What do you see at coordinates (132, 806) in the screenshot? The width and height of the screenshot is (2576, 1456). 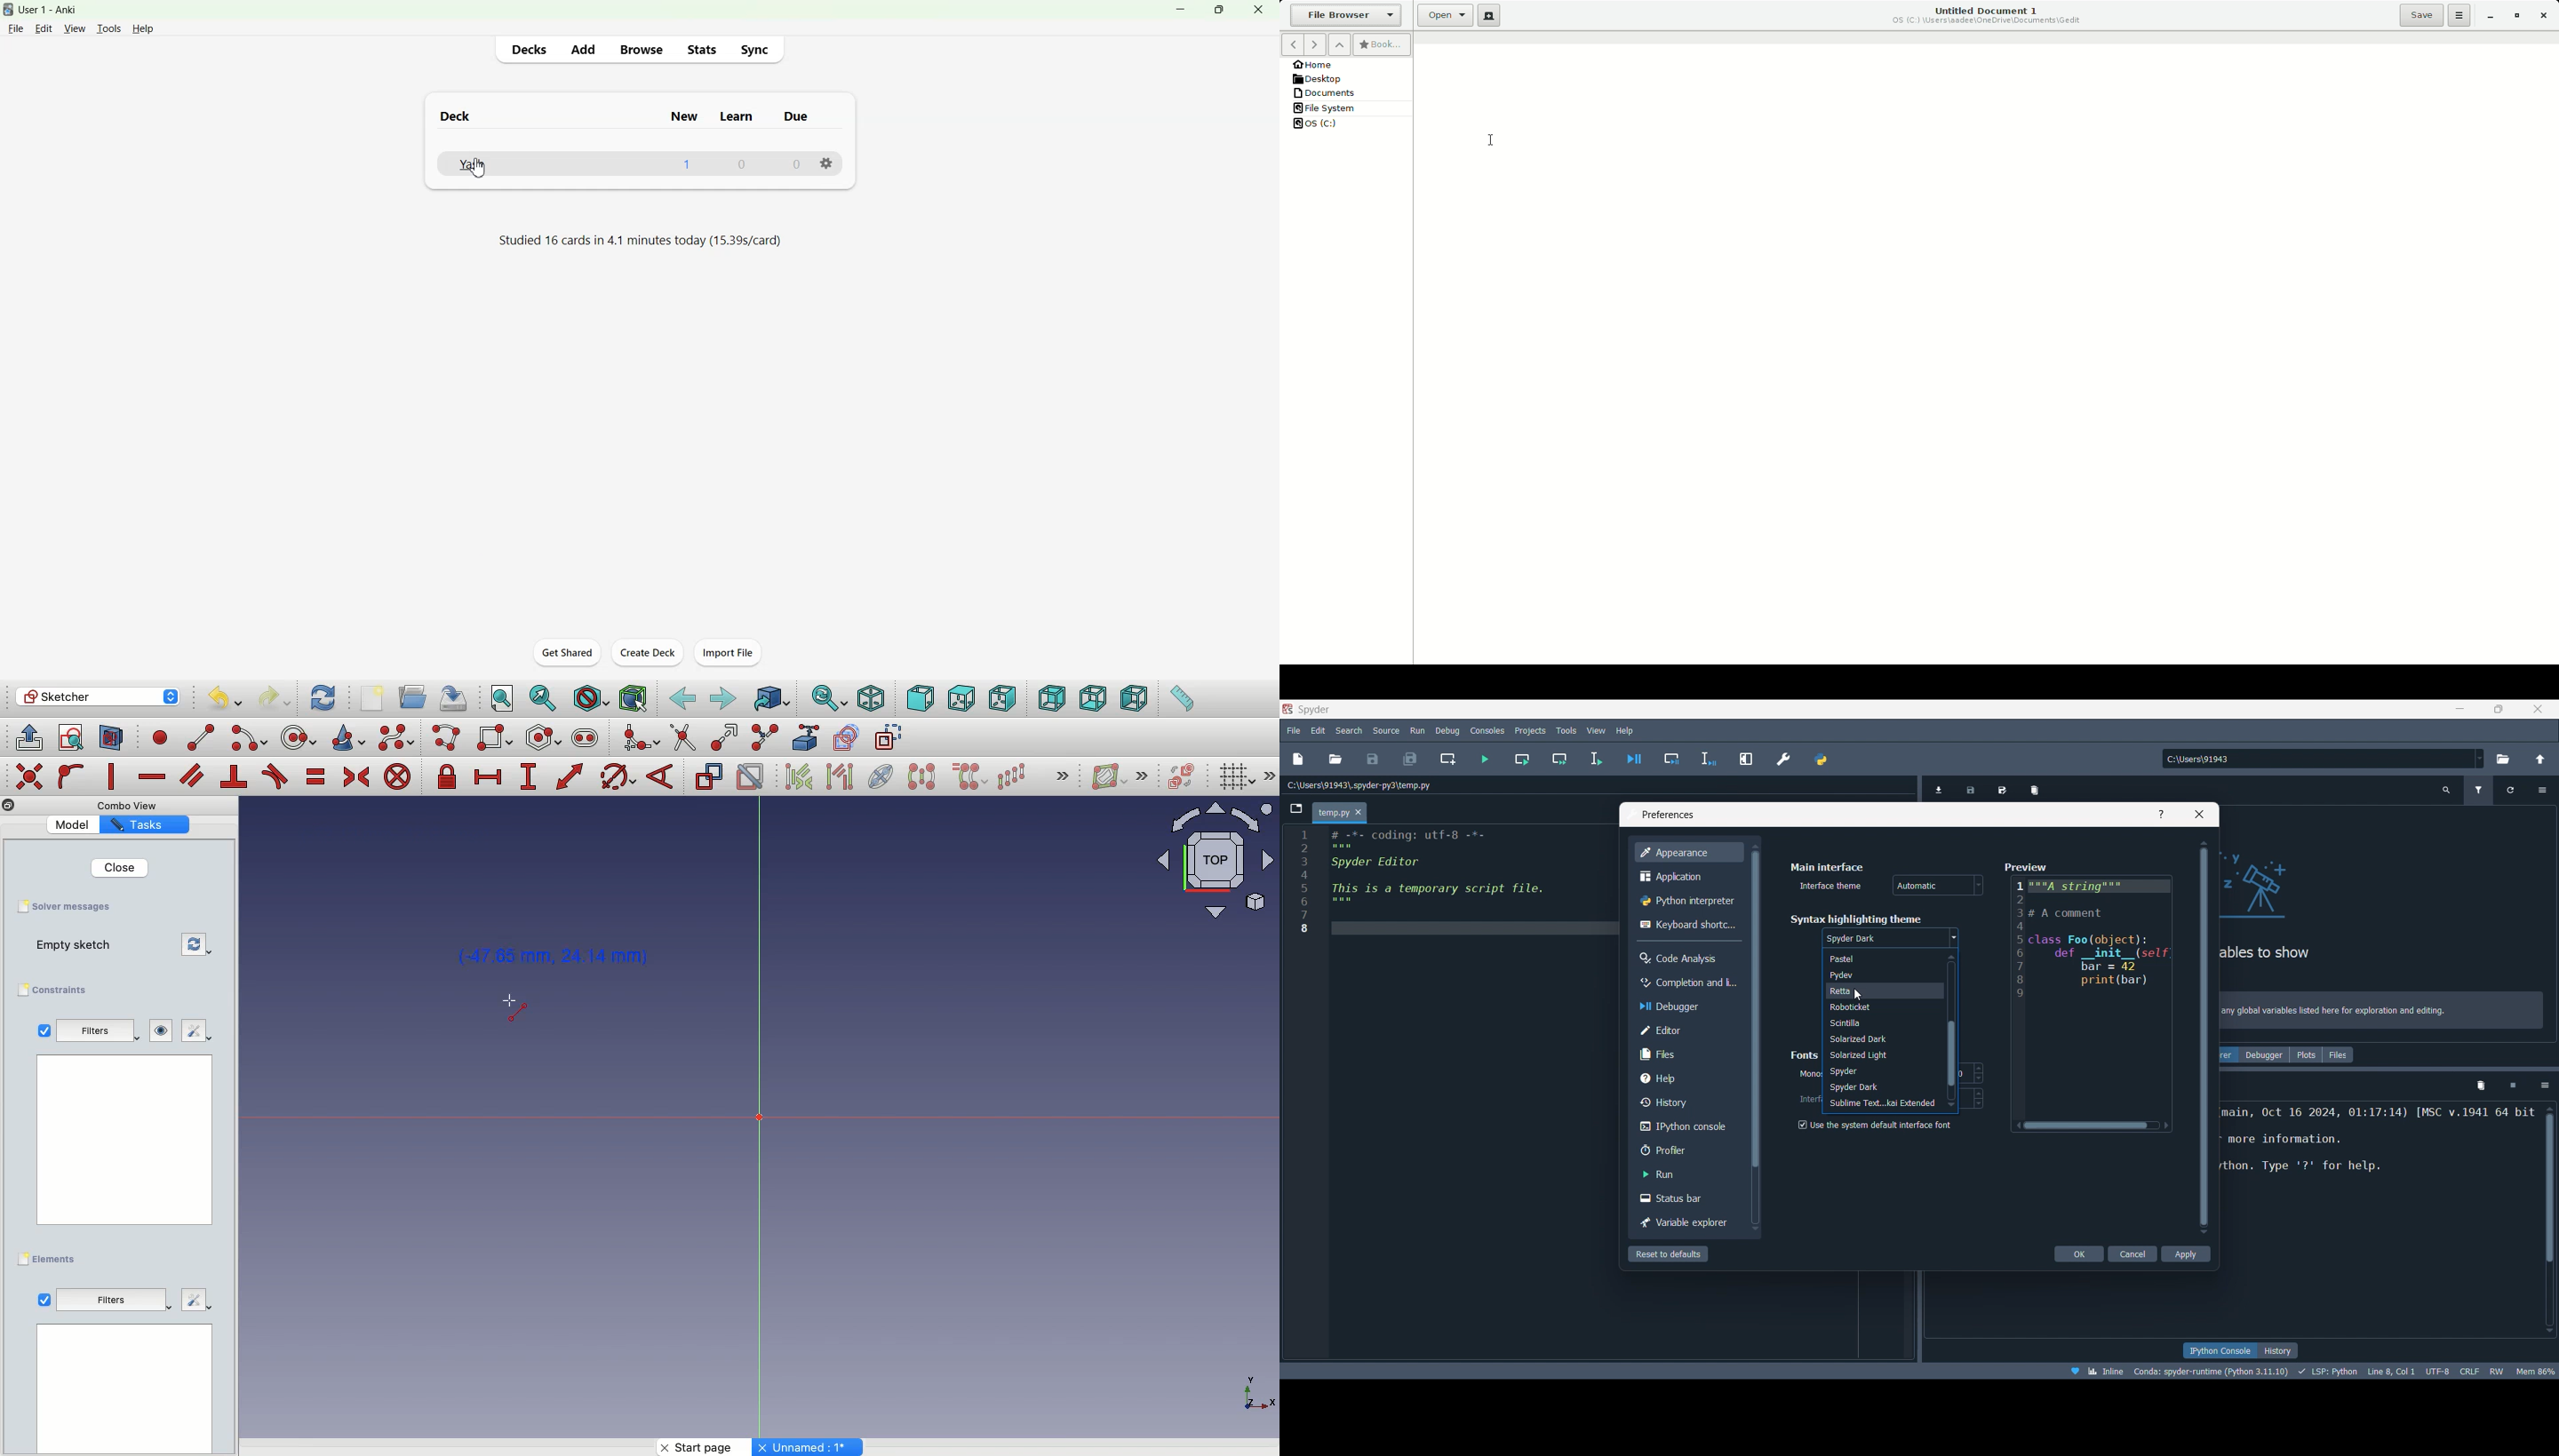 I see `` at bounding box center [132, 806].